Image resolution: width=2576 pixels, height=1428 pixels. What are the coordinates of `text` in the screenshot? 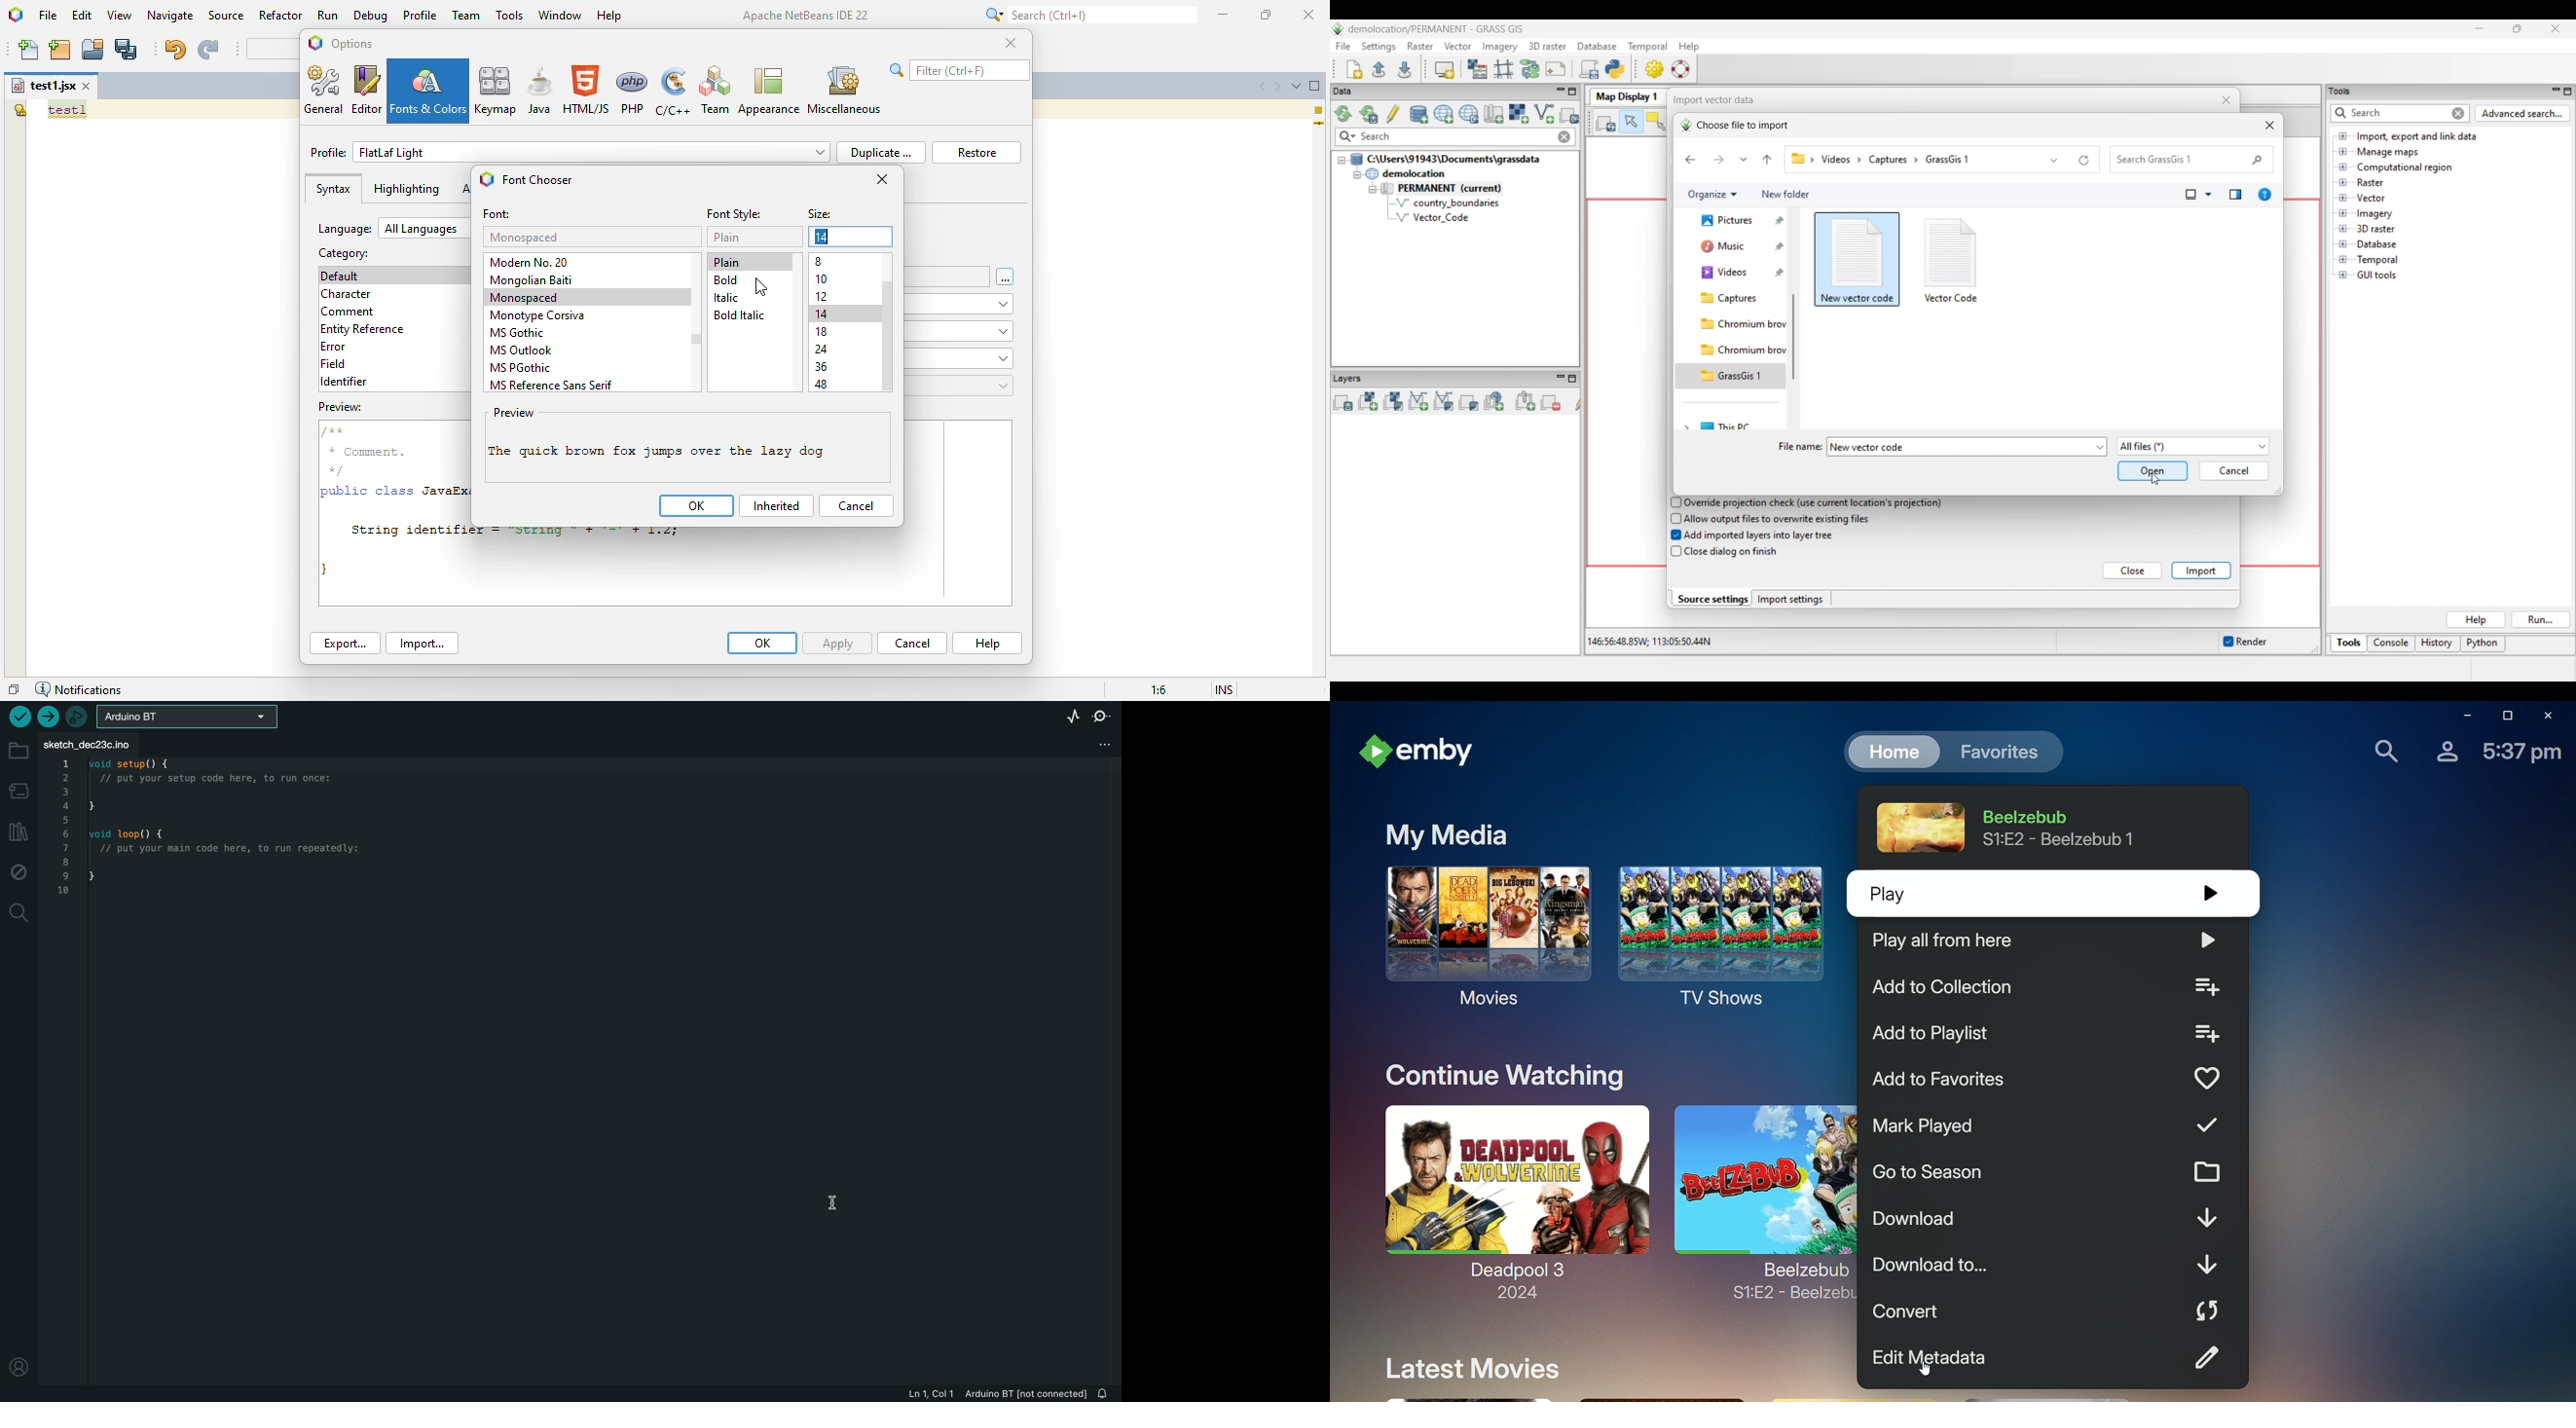 It's located at (67, 110).